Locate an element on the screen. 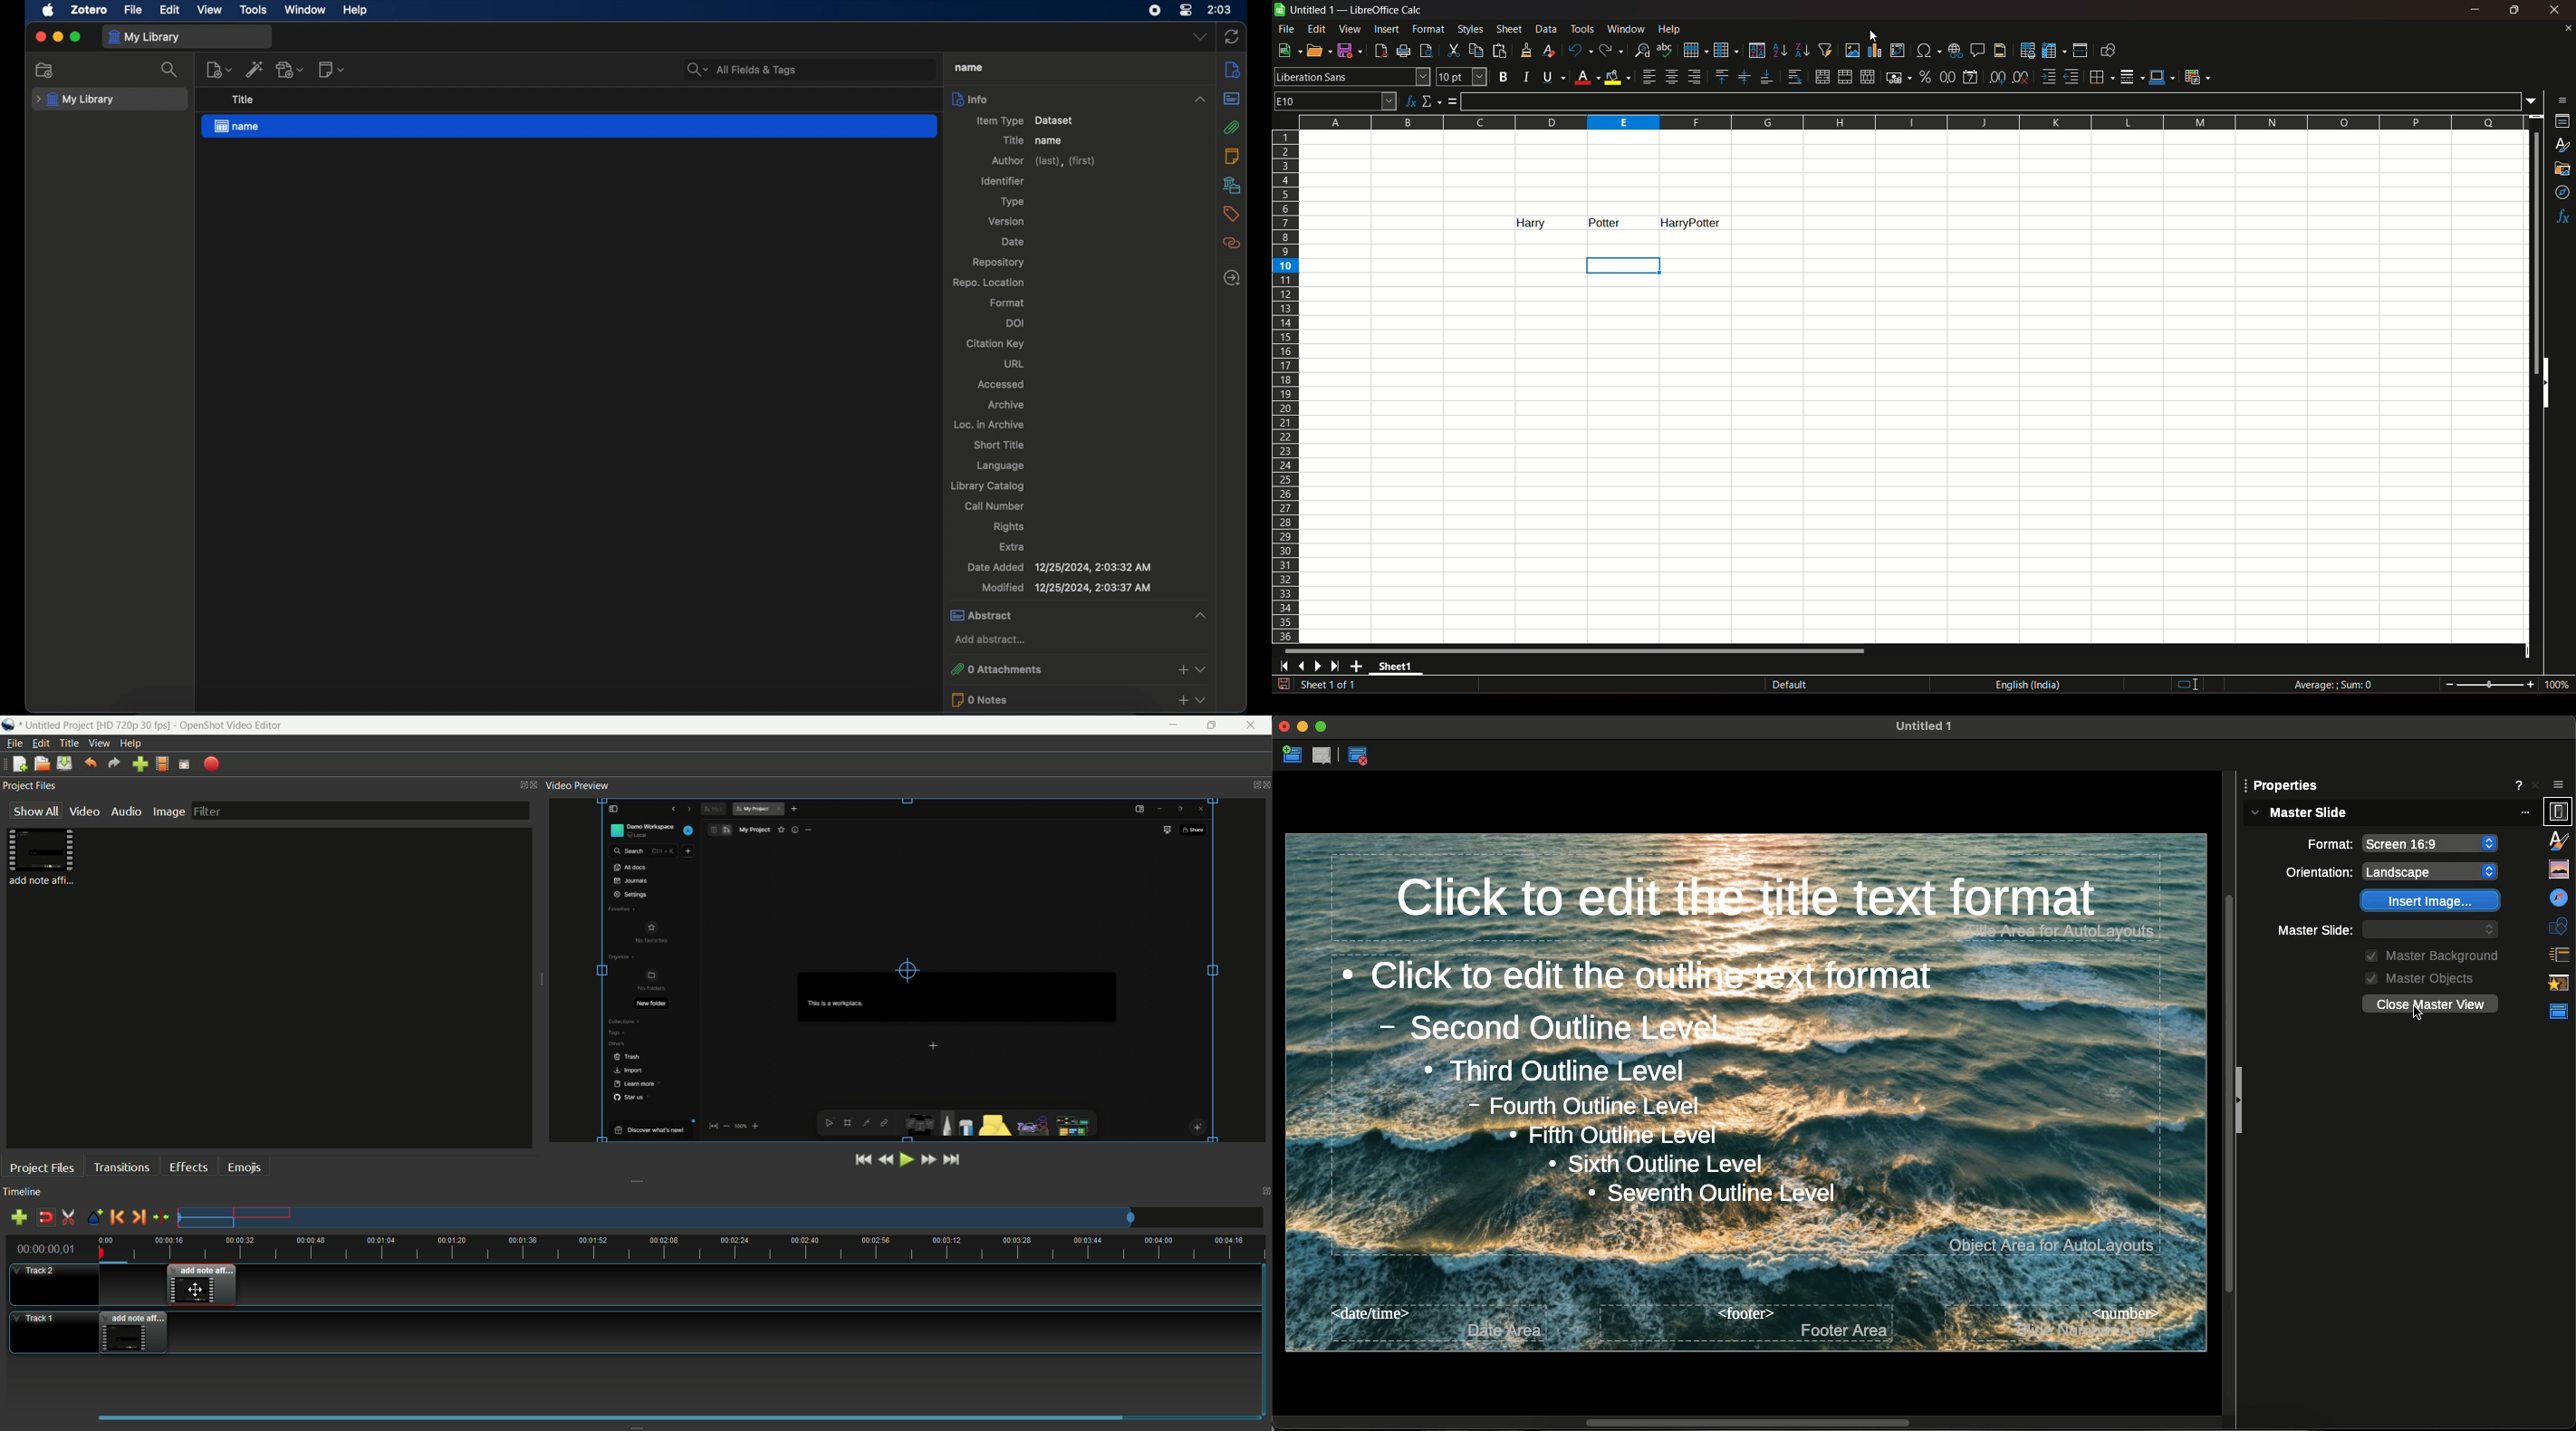 The image size is (2576, 1456). input line is located at coordinates (1992, 101).